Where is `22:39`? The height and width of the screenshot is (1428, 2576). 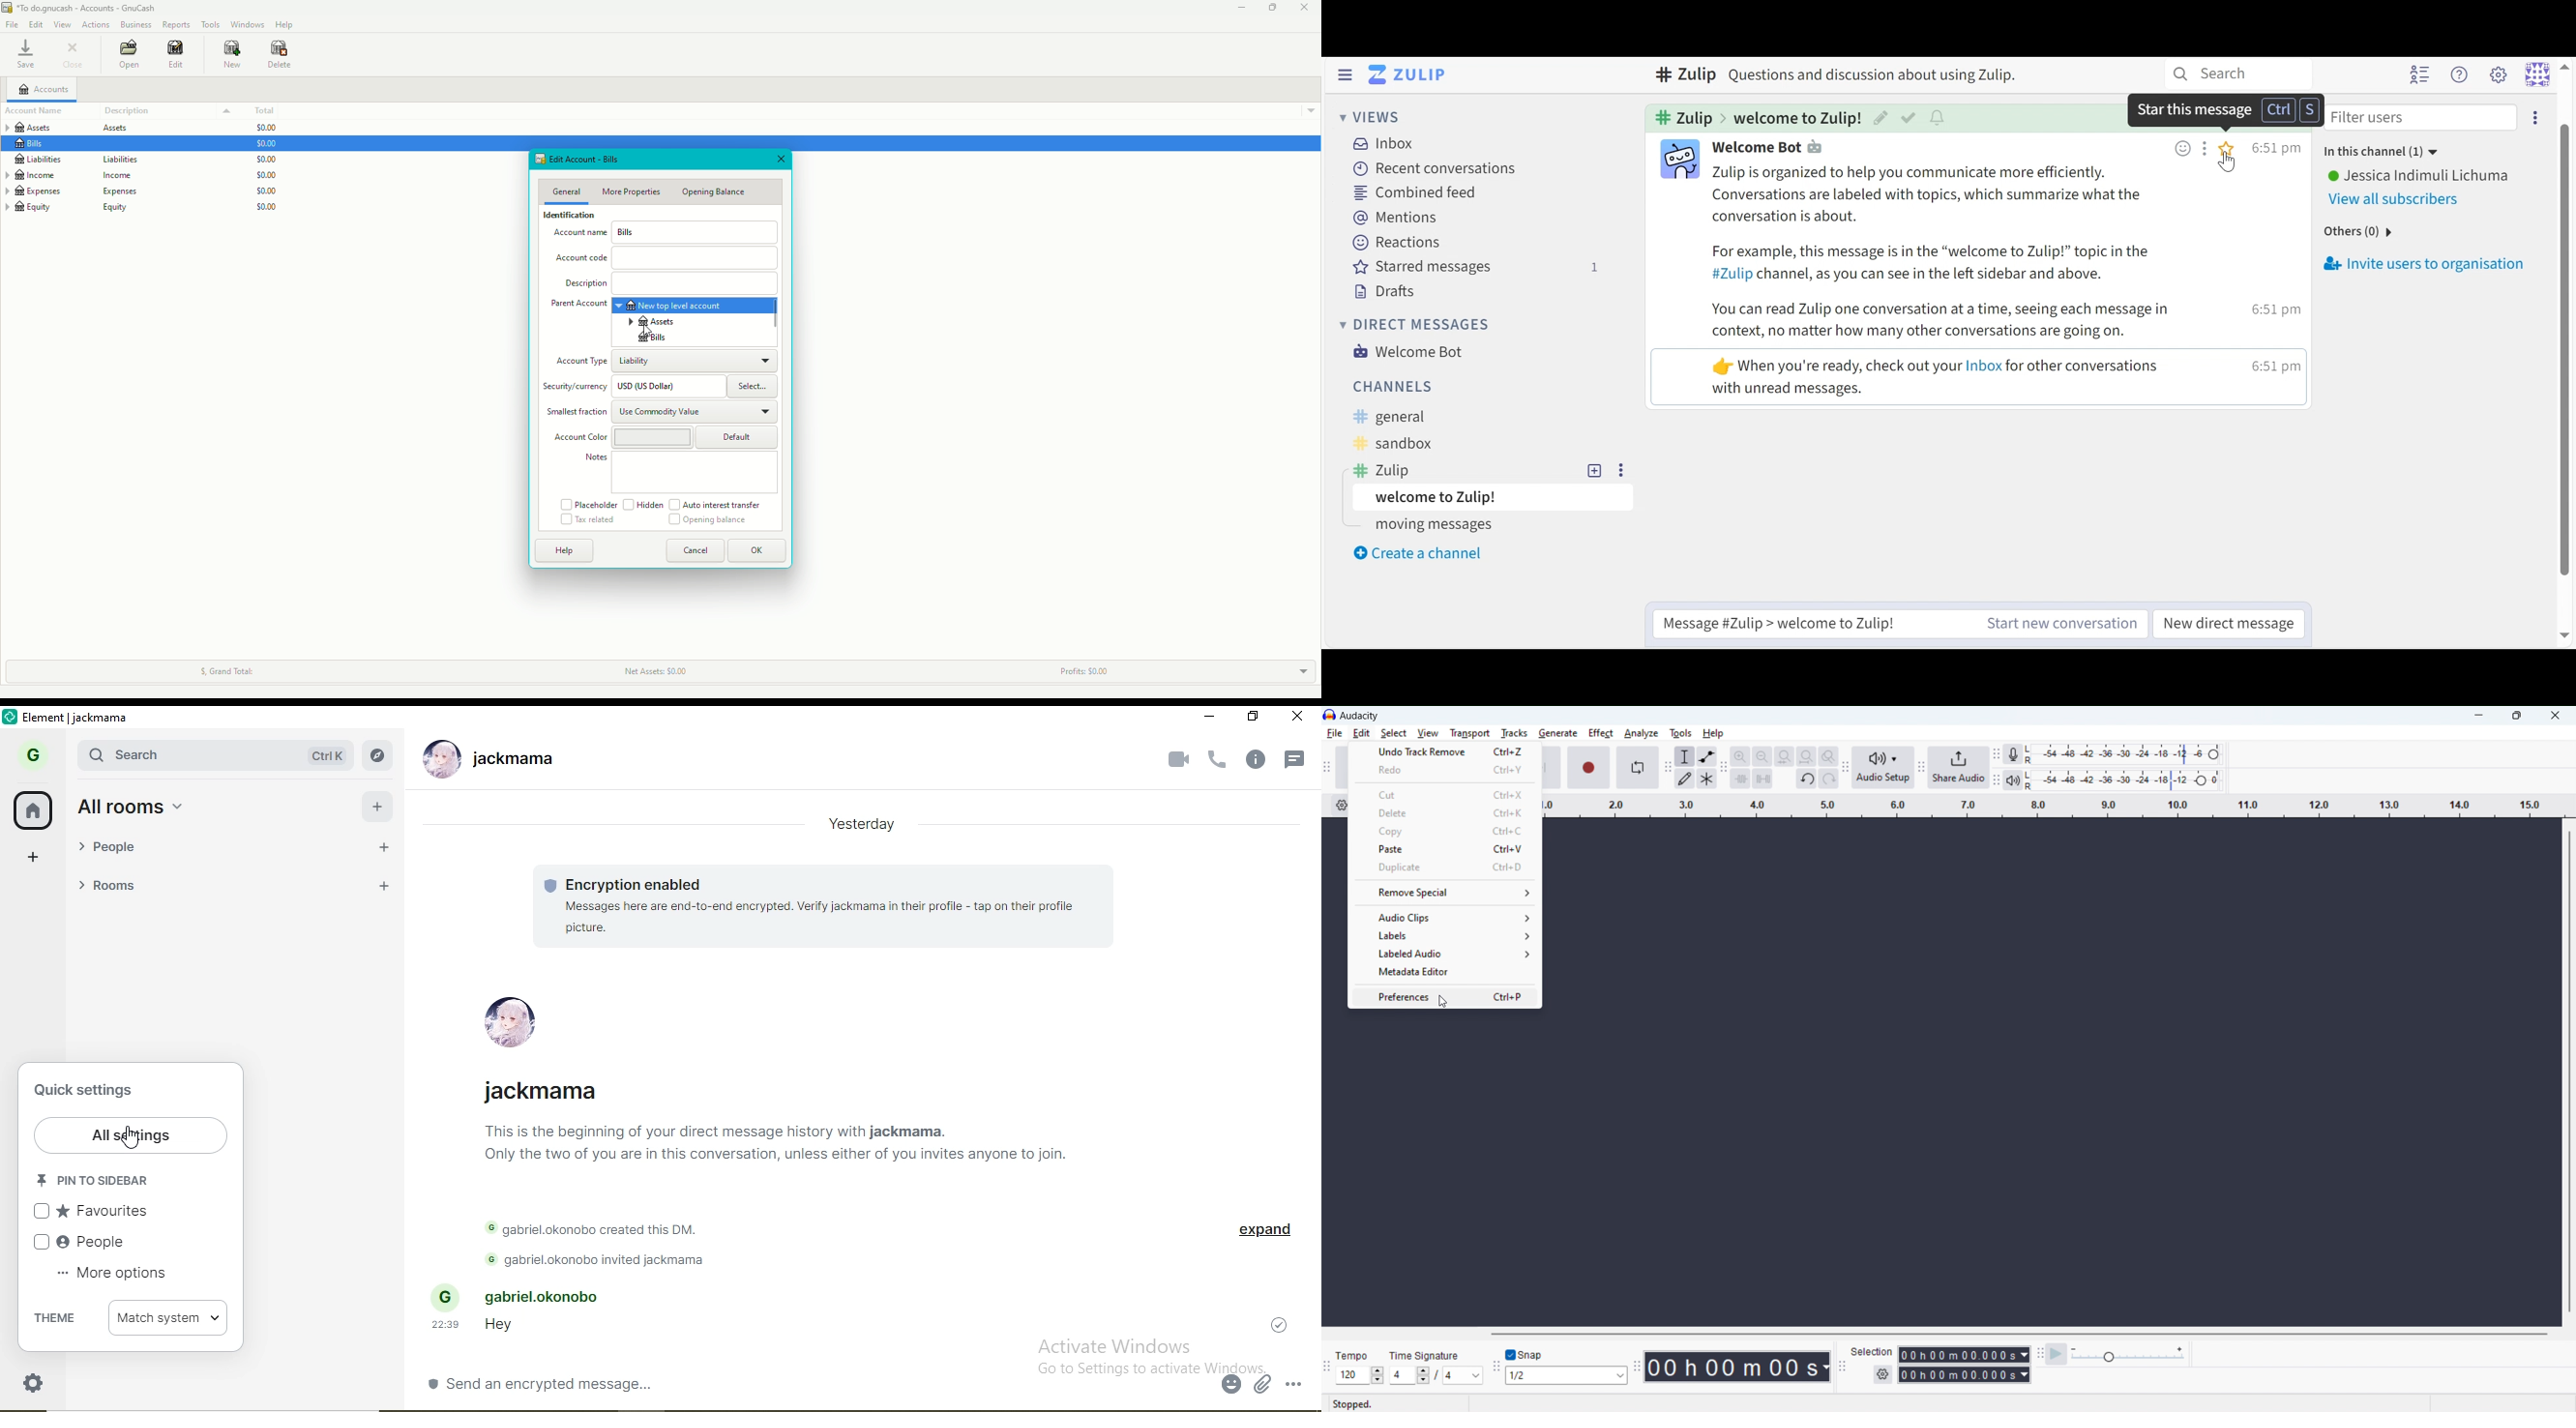 22:39 is located at coordinates (448, 1325).